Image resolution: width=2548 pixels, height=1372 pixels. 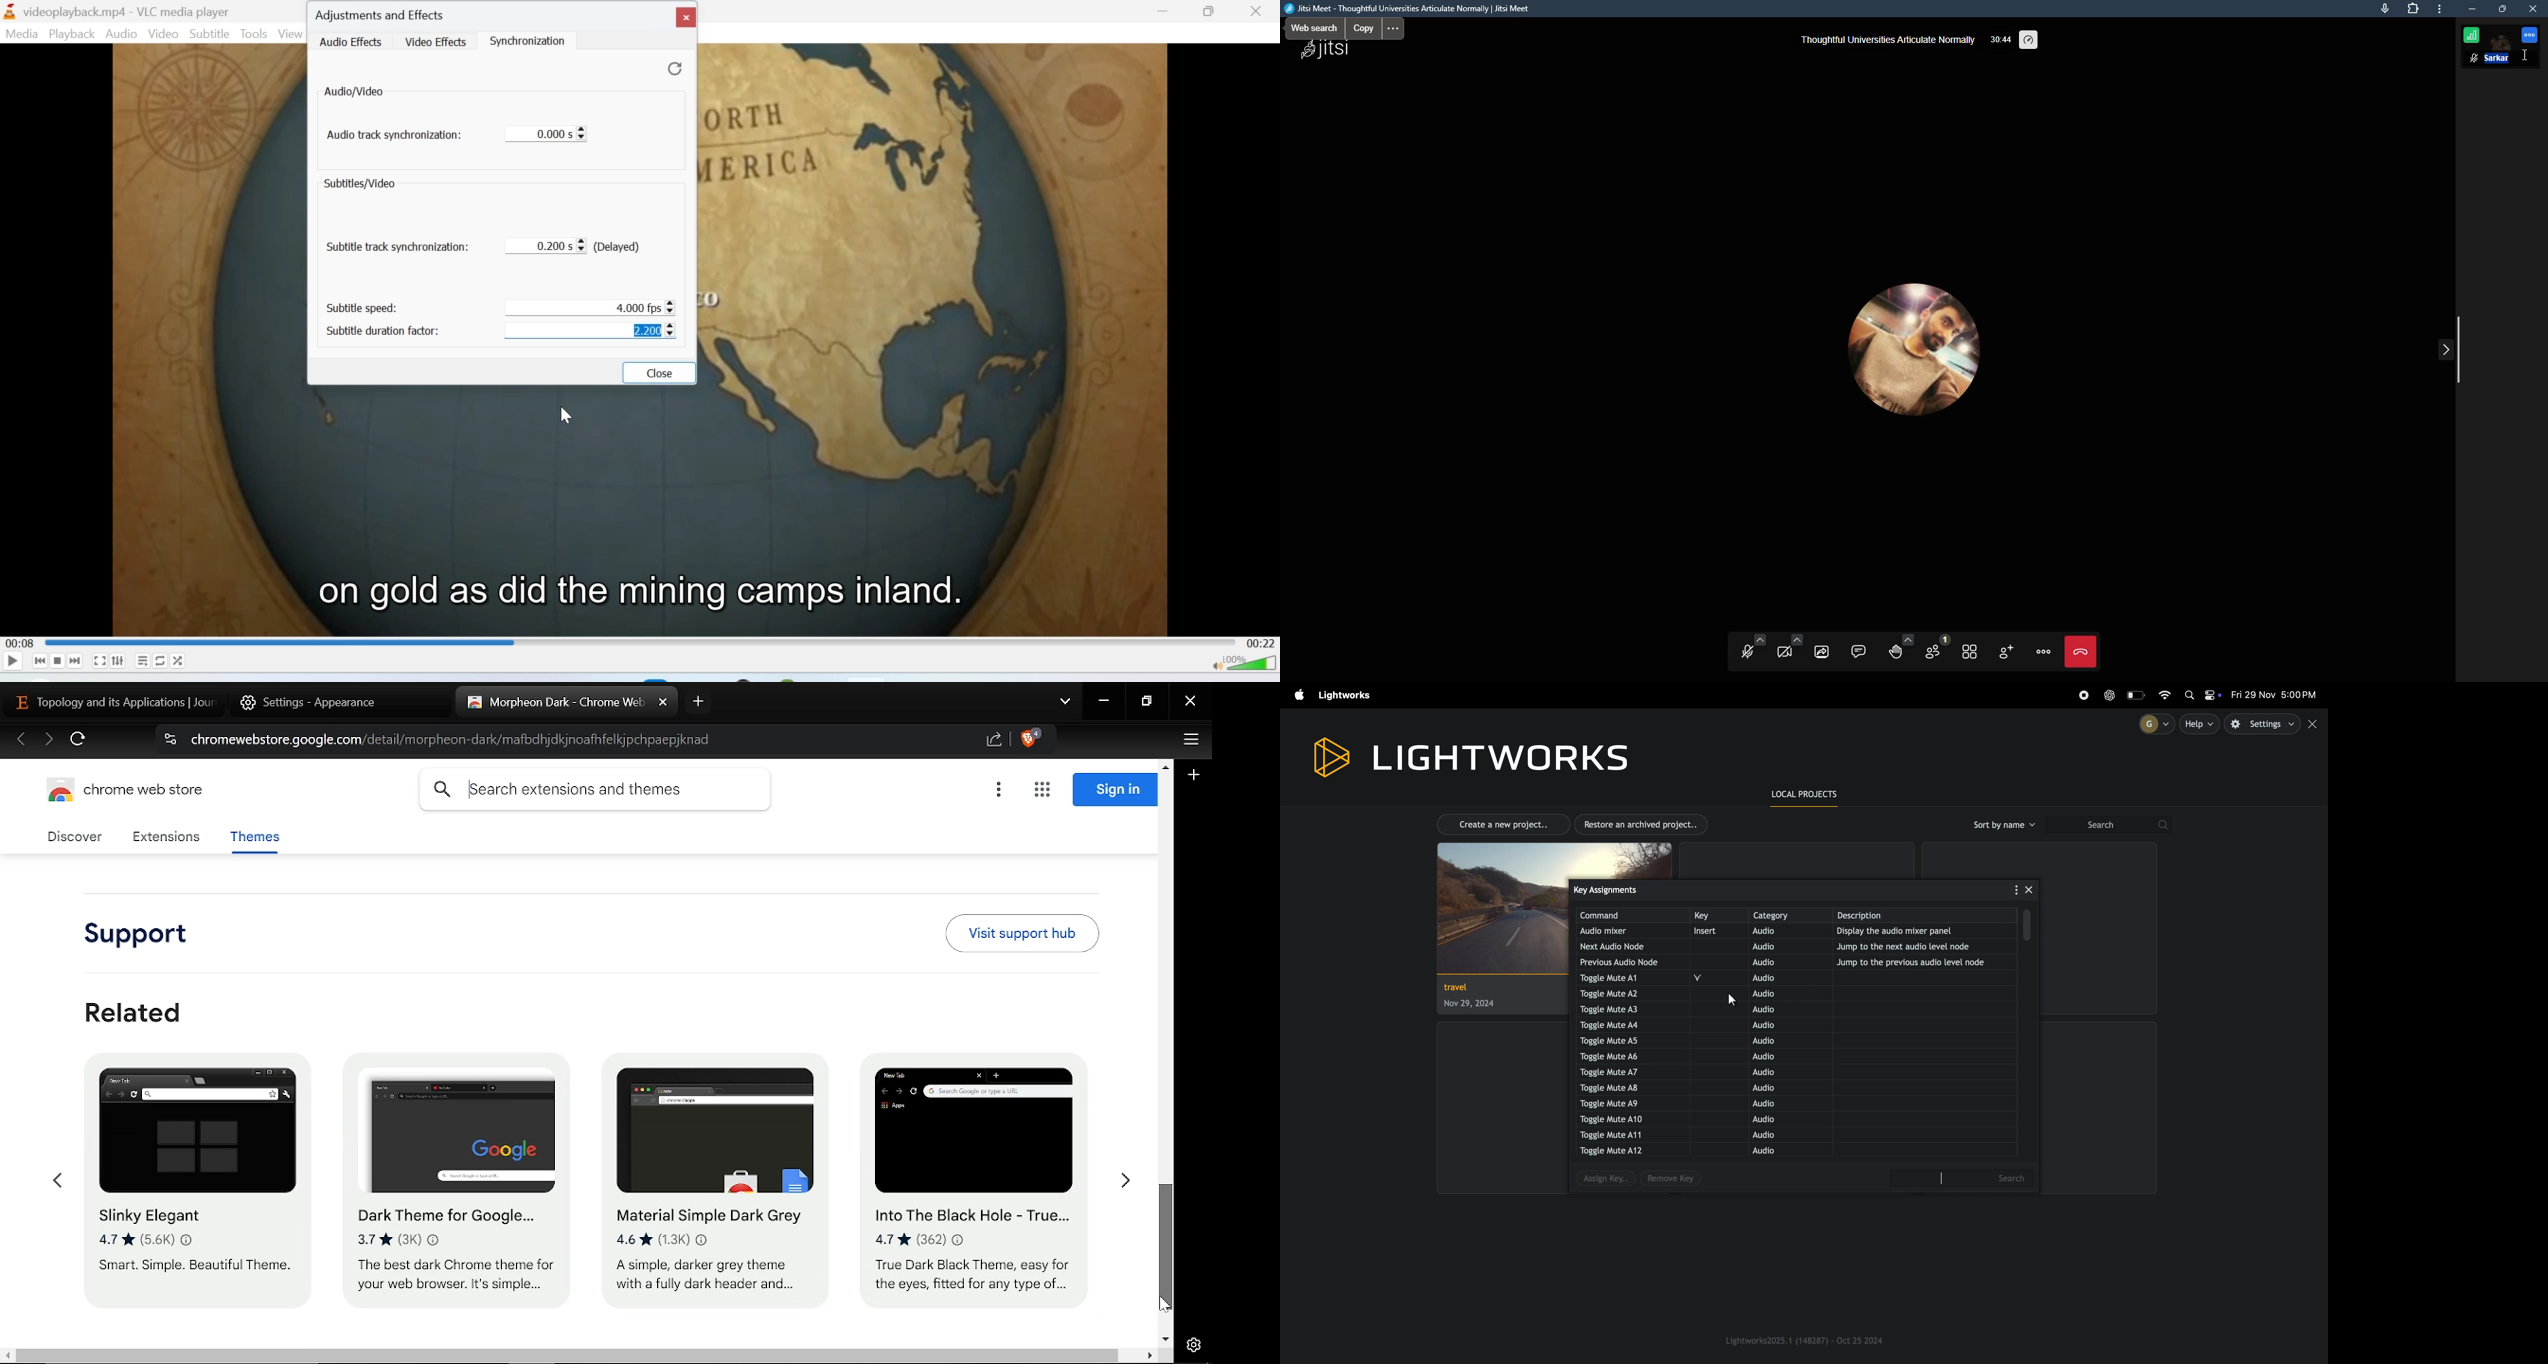 What do you see at coordinates (1317, 30) in the screenshot?
I see `web search` at bounding box center [1317, 30].